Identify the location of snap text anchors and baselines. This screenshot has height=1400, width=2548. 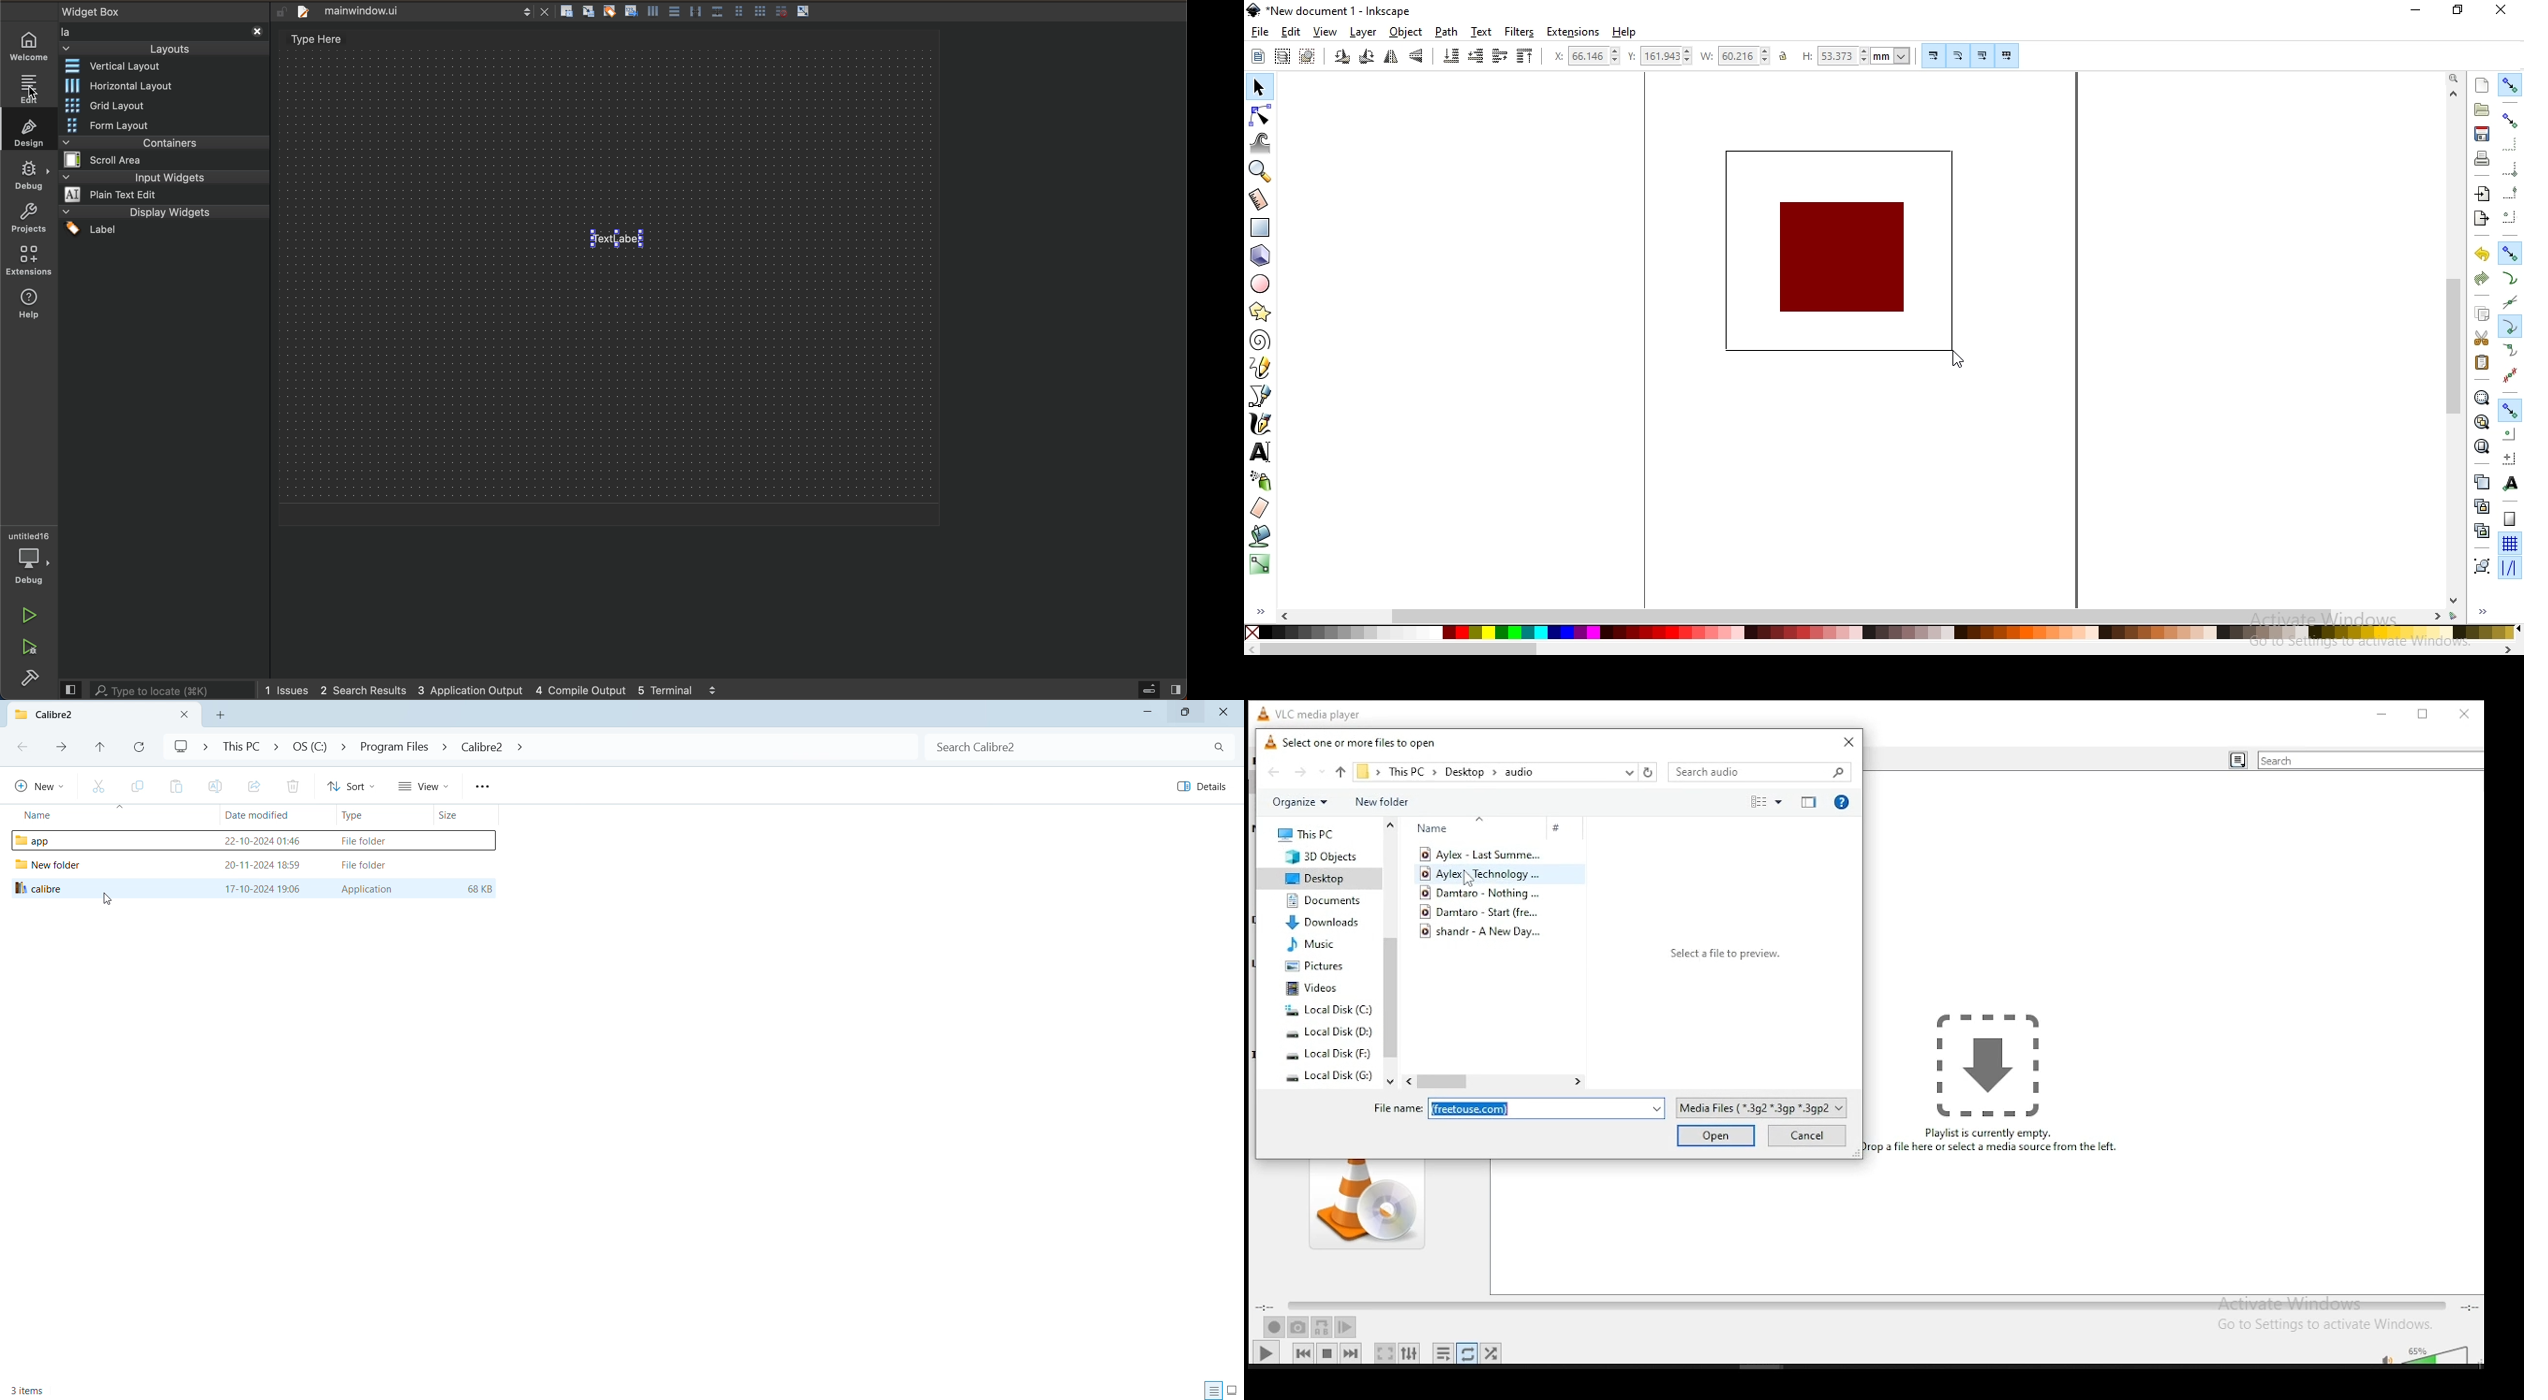
(2508, 483).